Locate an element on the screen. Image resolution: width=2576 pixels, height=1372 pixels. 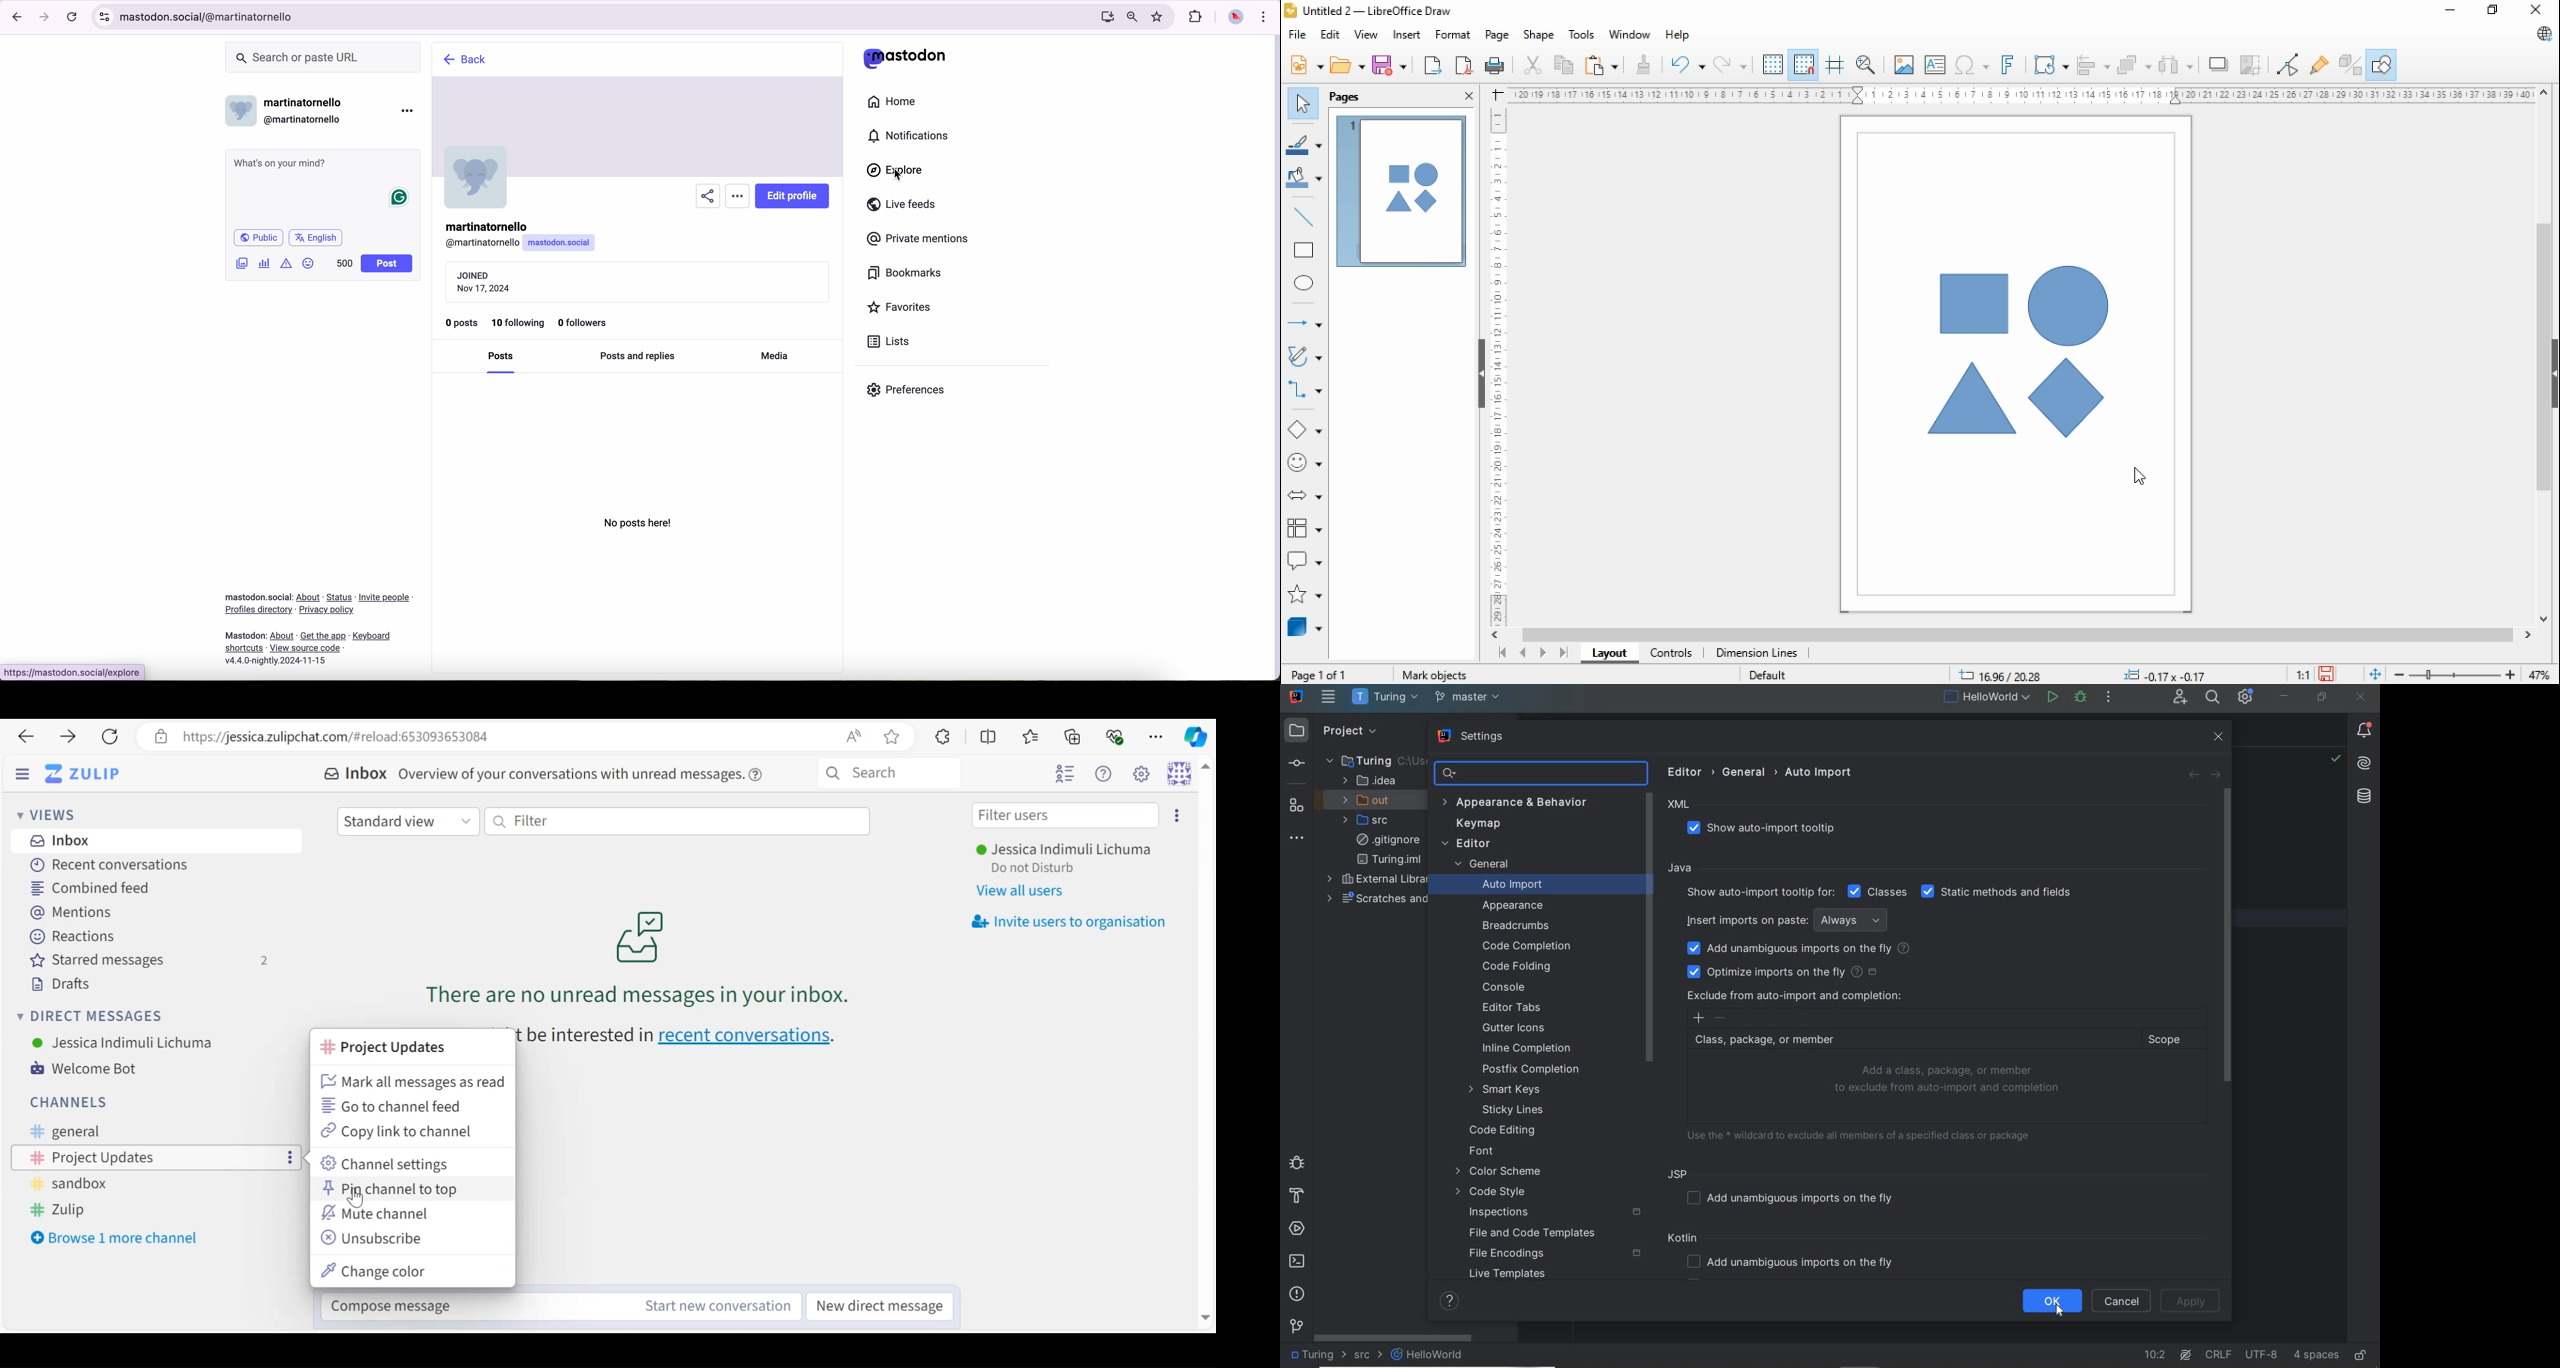
default is located at coordinates (1768, 676).